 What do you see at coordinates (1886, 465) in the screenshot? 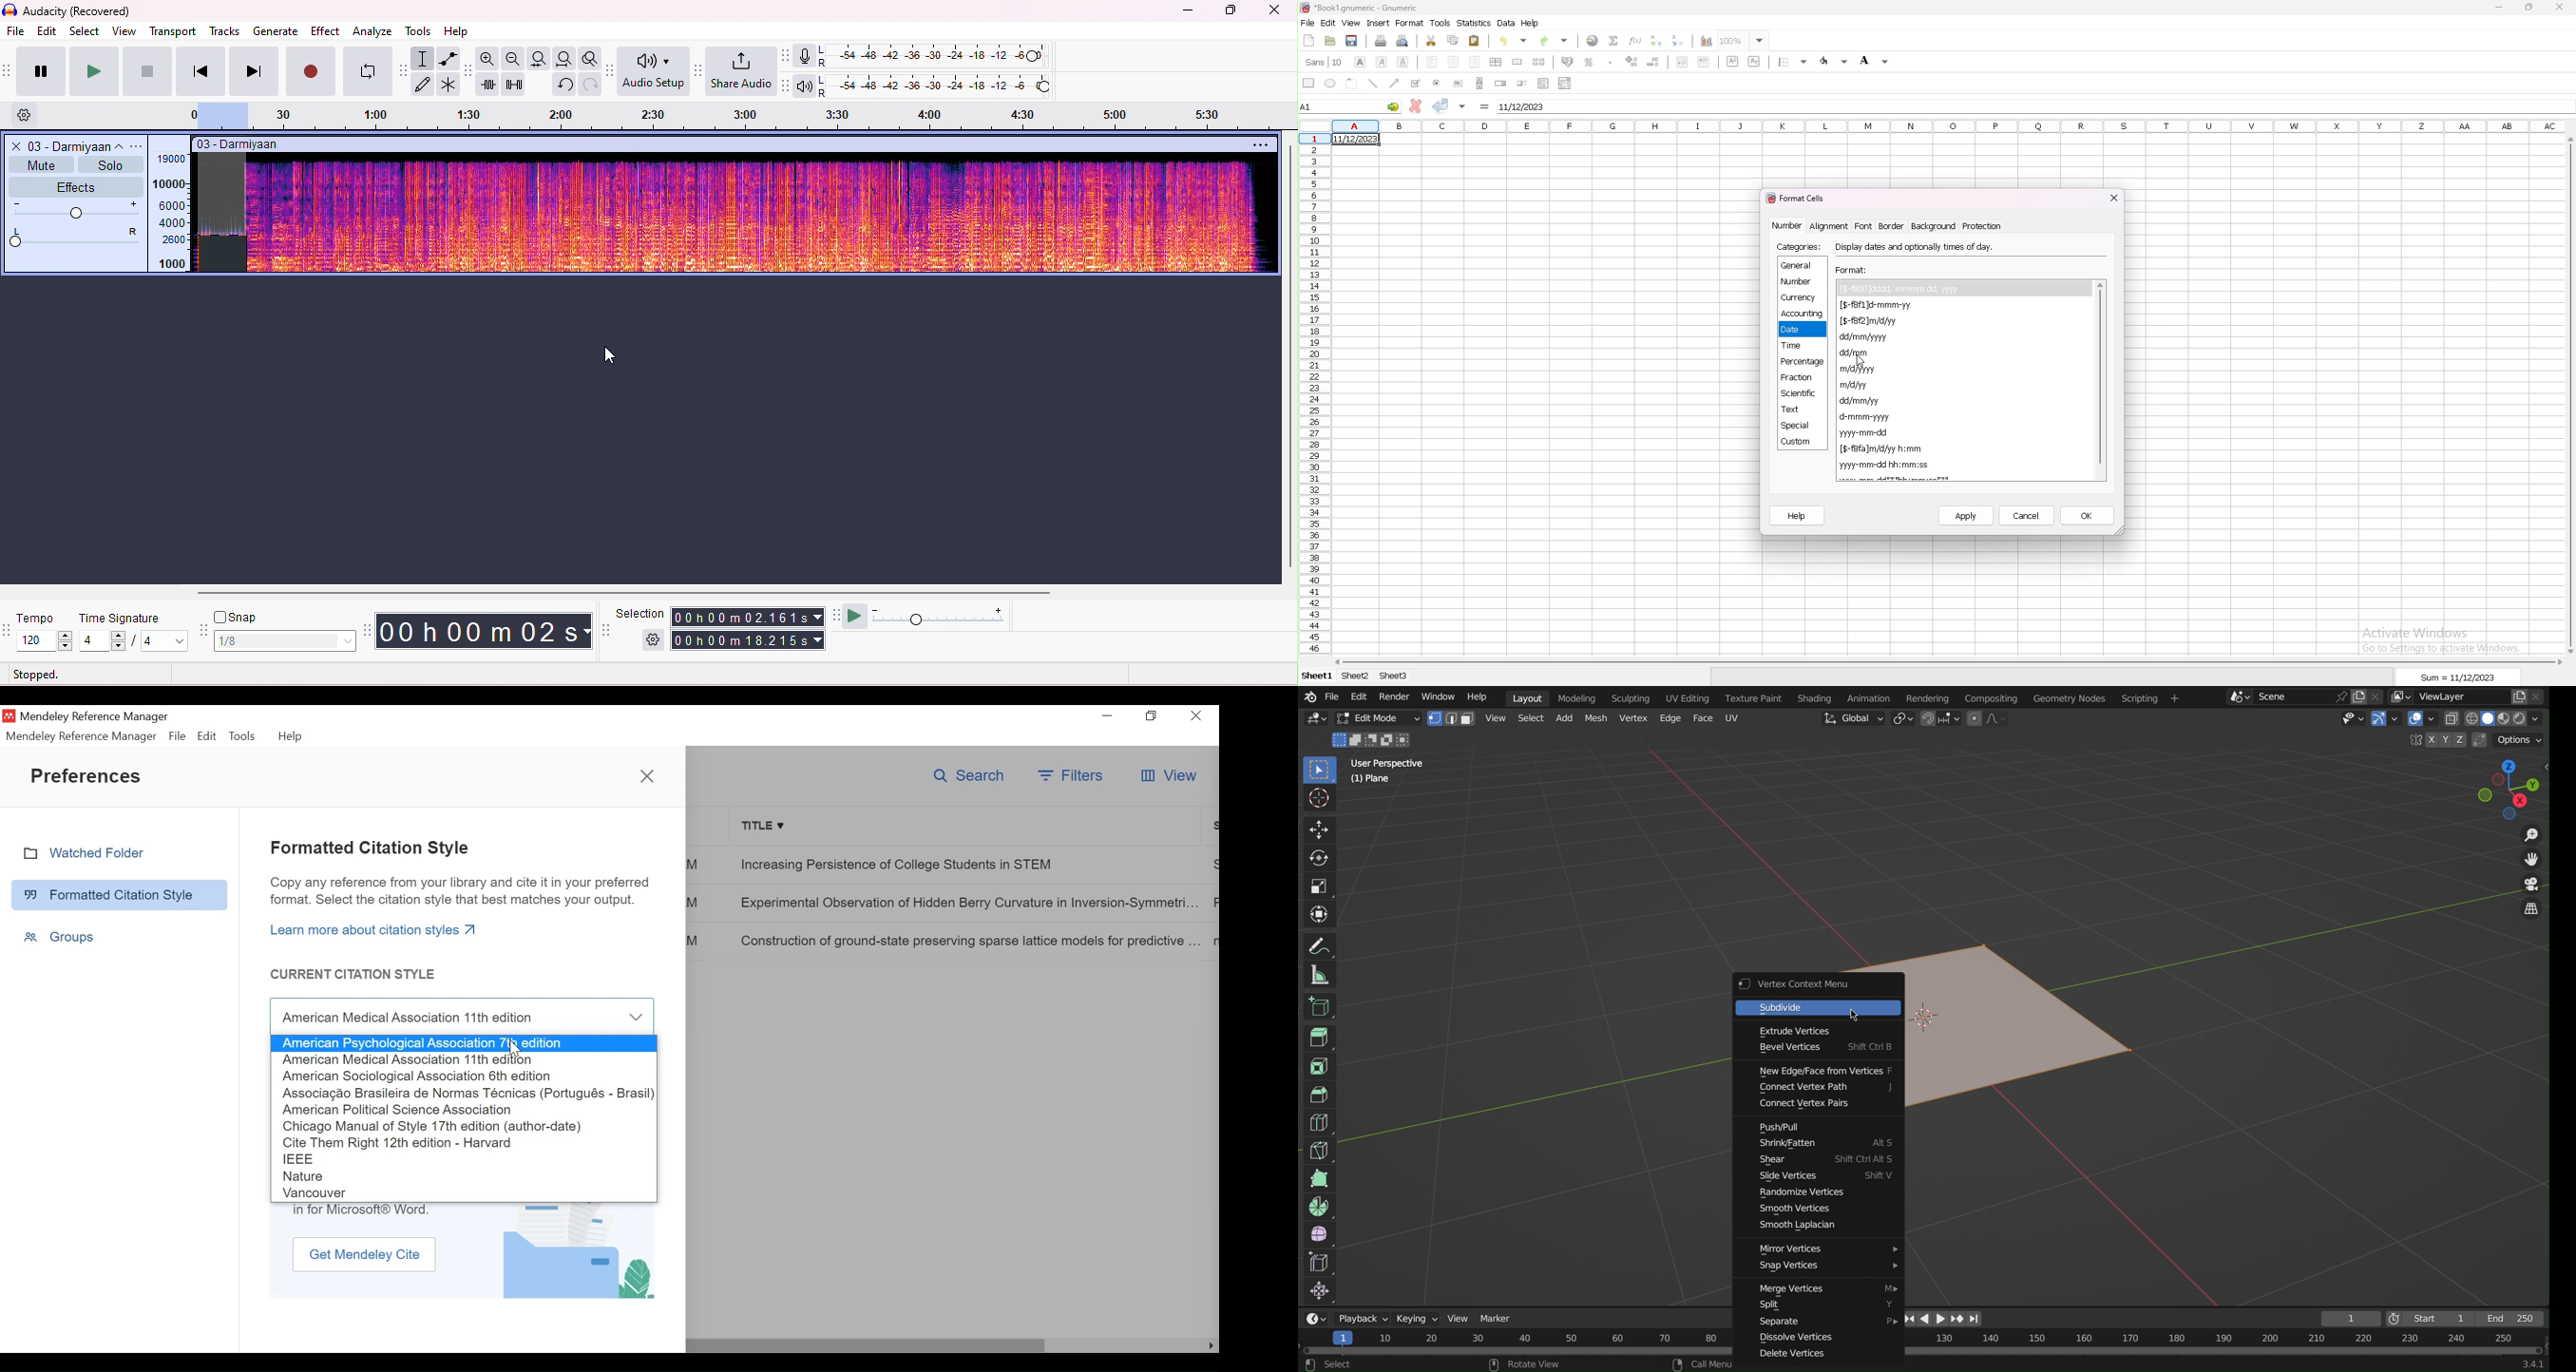
I see `yyyy-mm-dd hh:mm:ss` at bounding box center [1886, 465].